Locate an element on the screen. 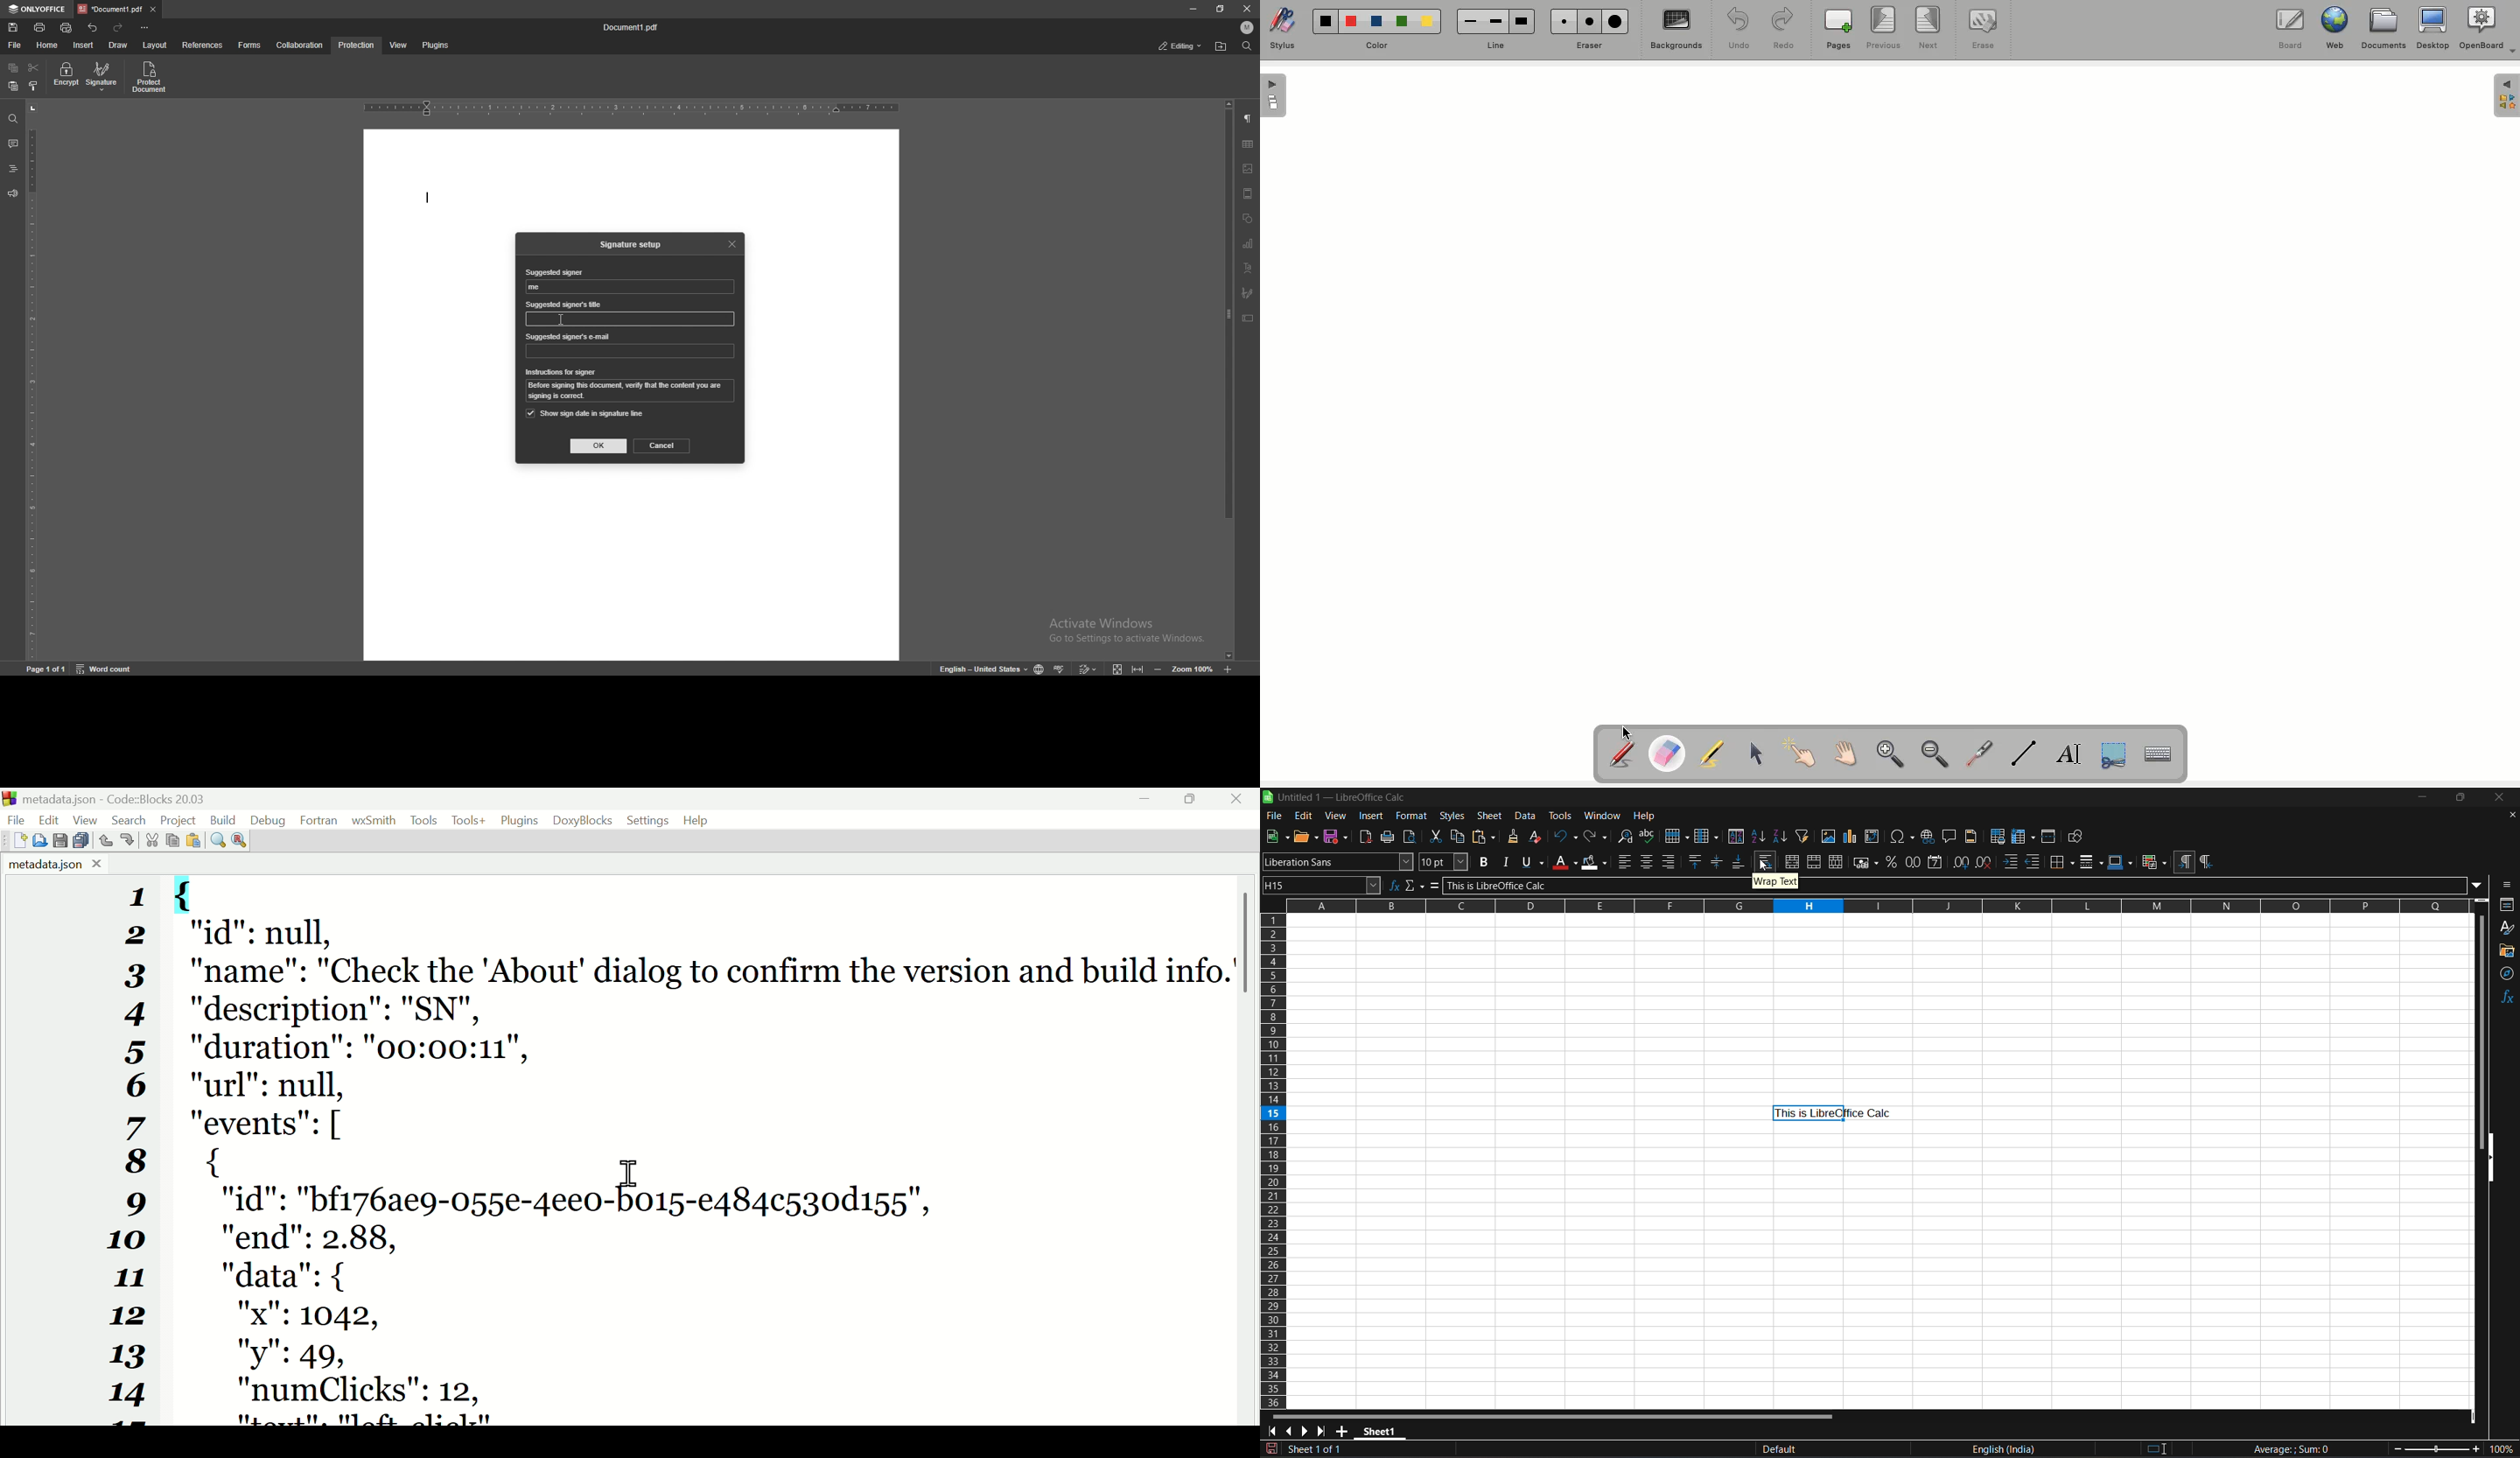 The height and width of the screenshot is (1484, 2520). show sign date is located at coordinates (585, 414).